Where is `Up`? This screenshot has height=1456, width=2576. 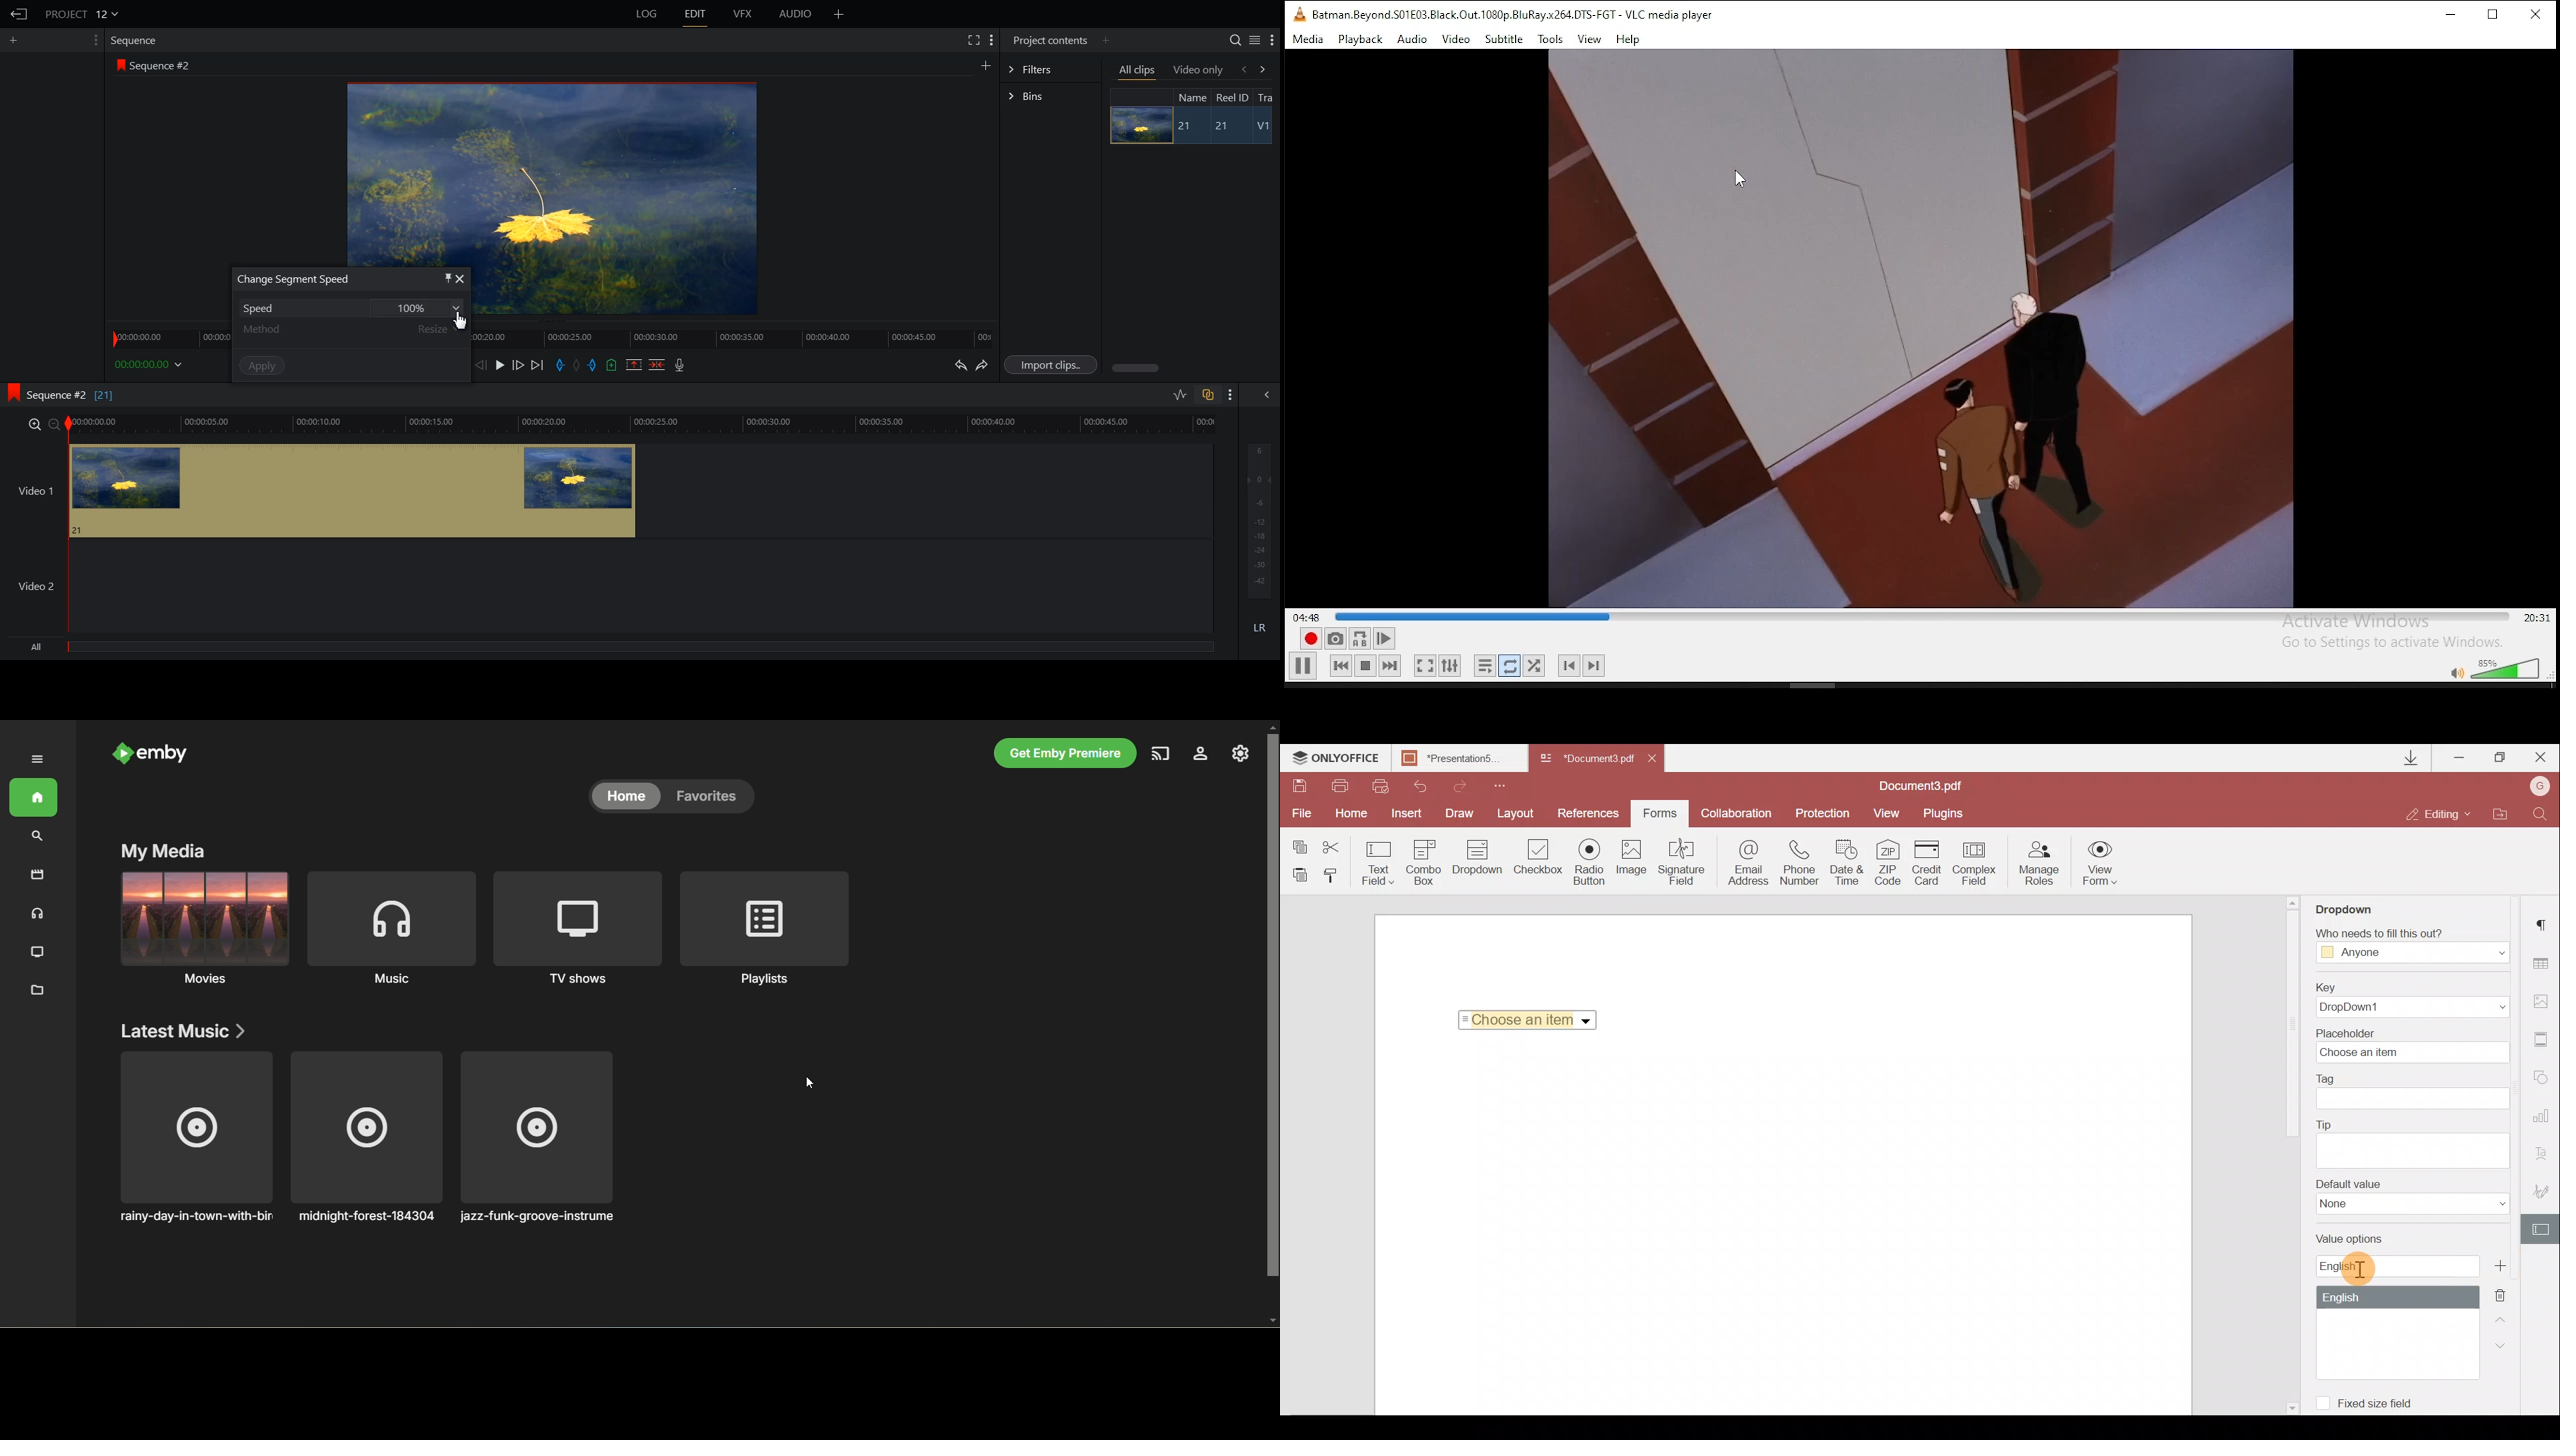 Up is located at coordinates (2504, 1318).